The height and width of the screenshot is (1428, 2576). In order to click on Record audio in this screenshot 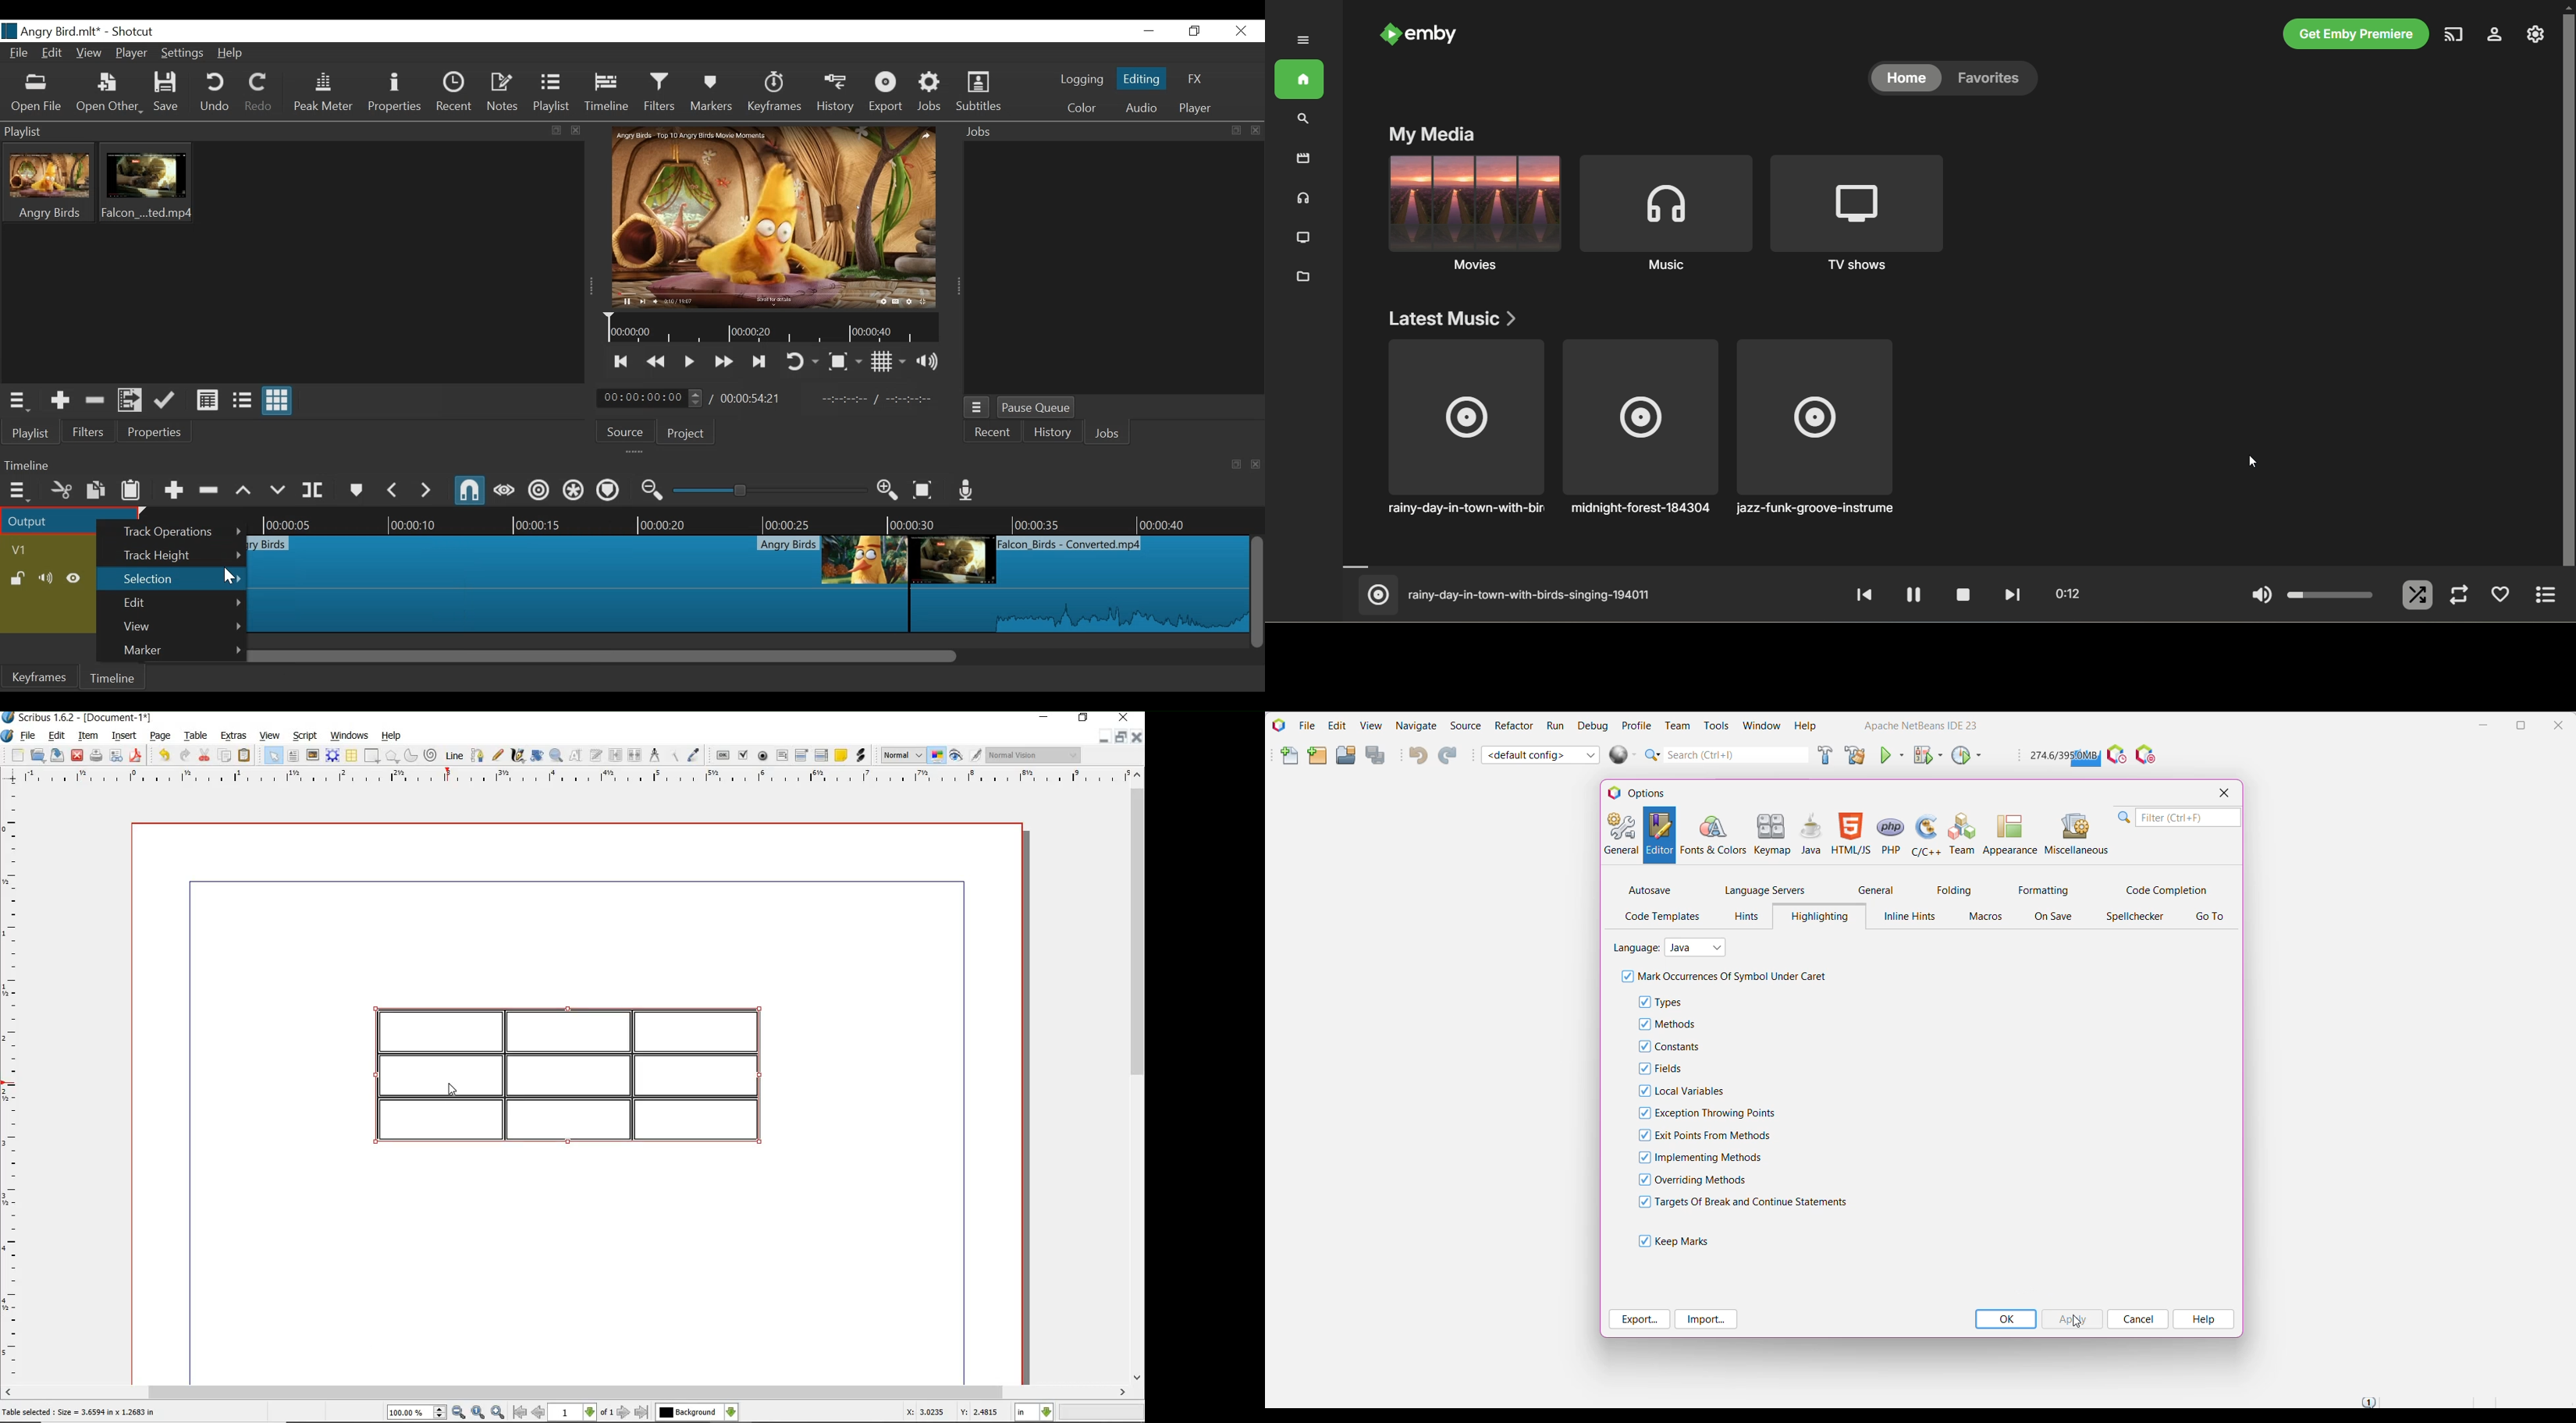, I will do `click(964, 491)`.